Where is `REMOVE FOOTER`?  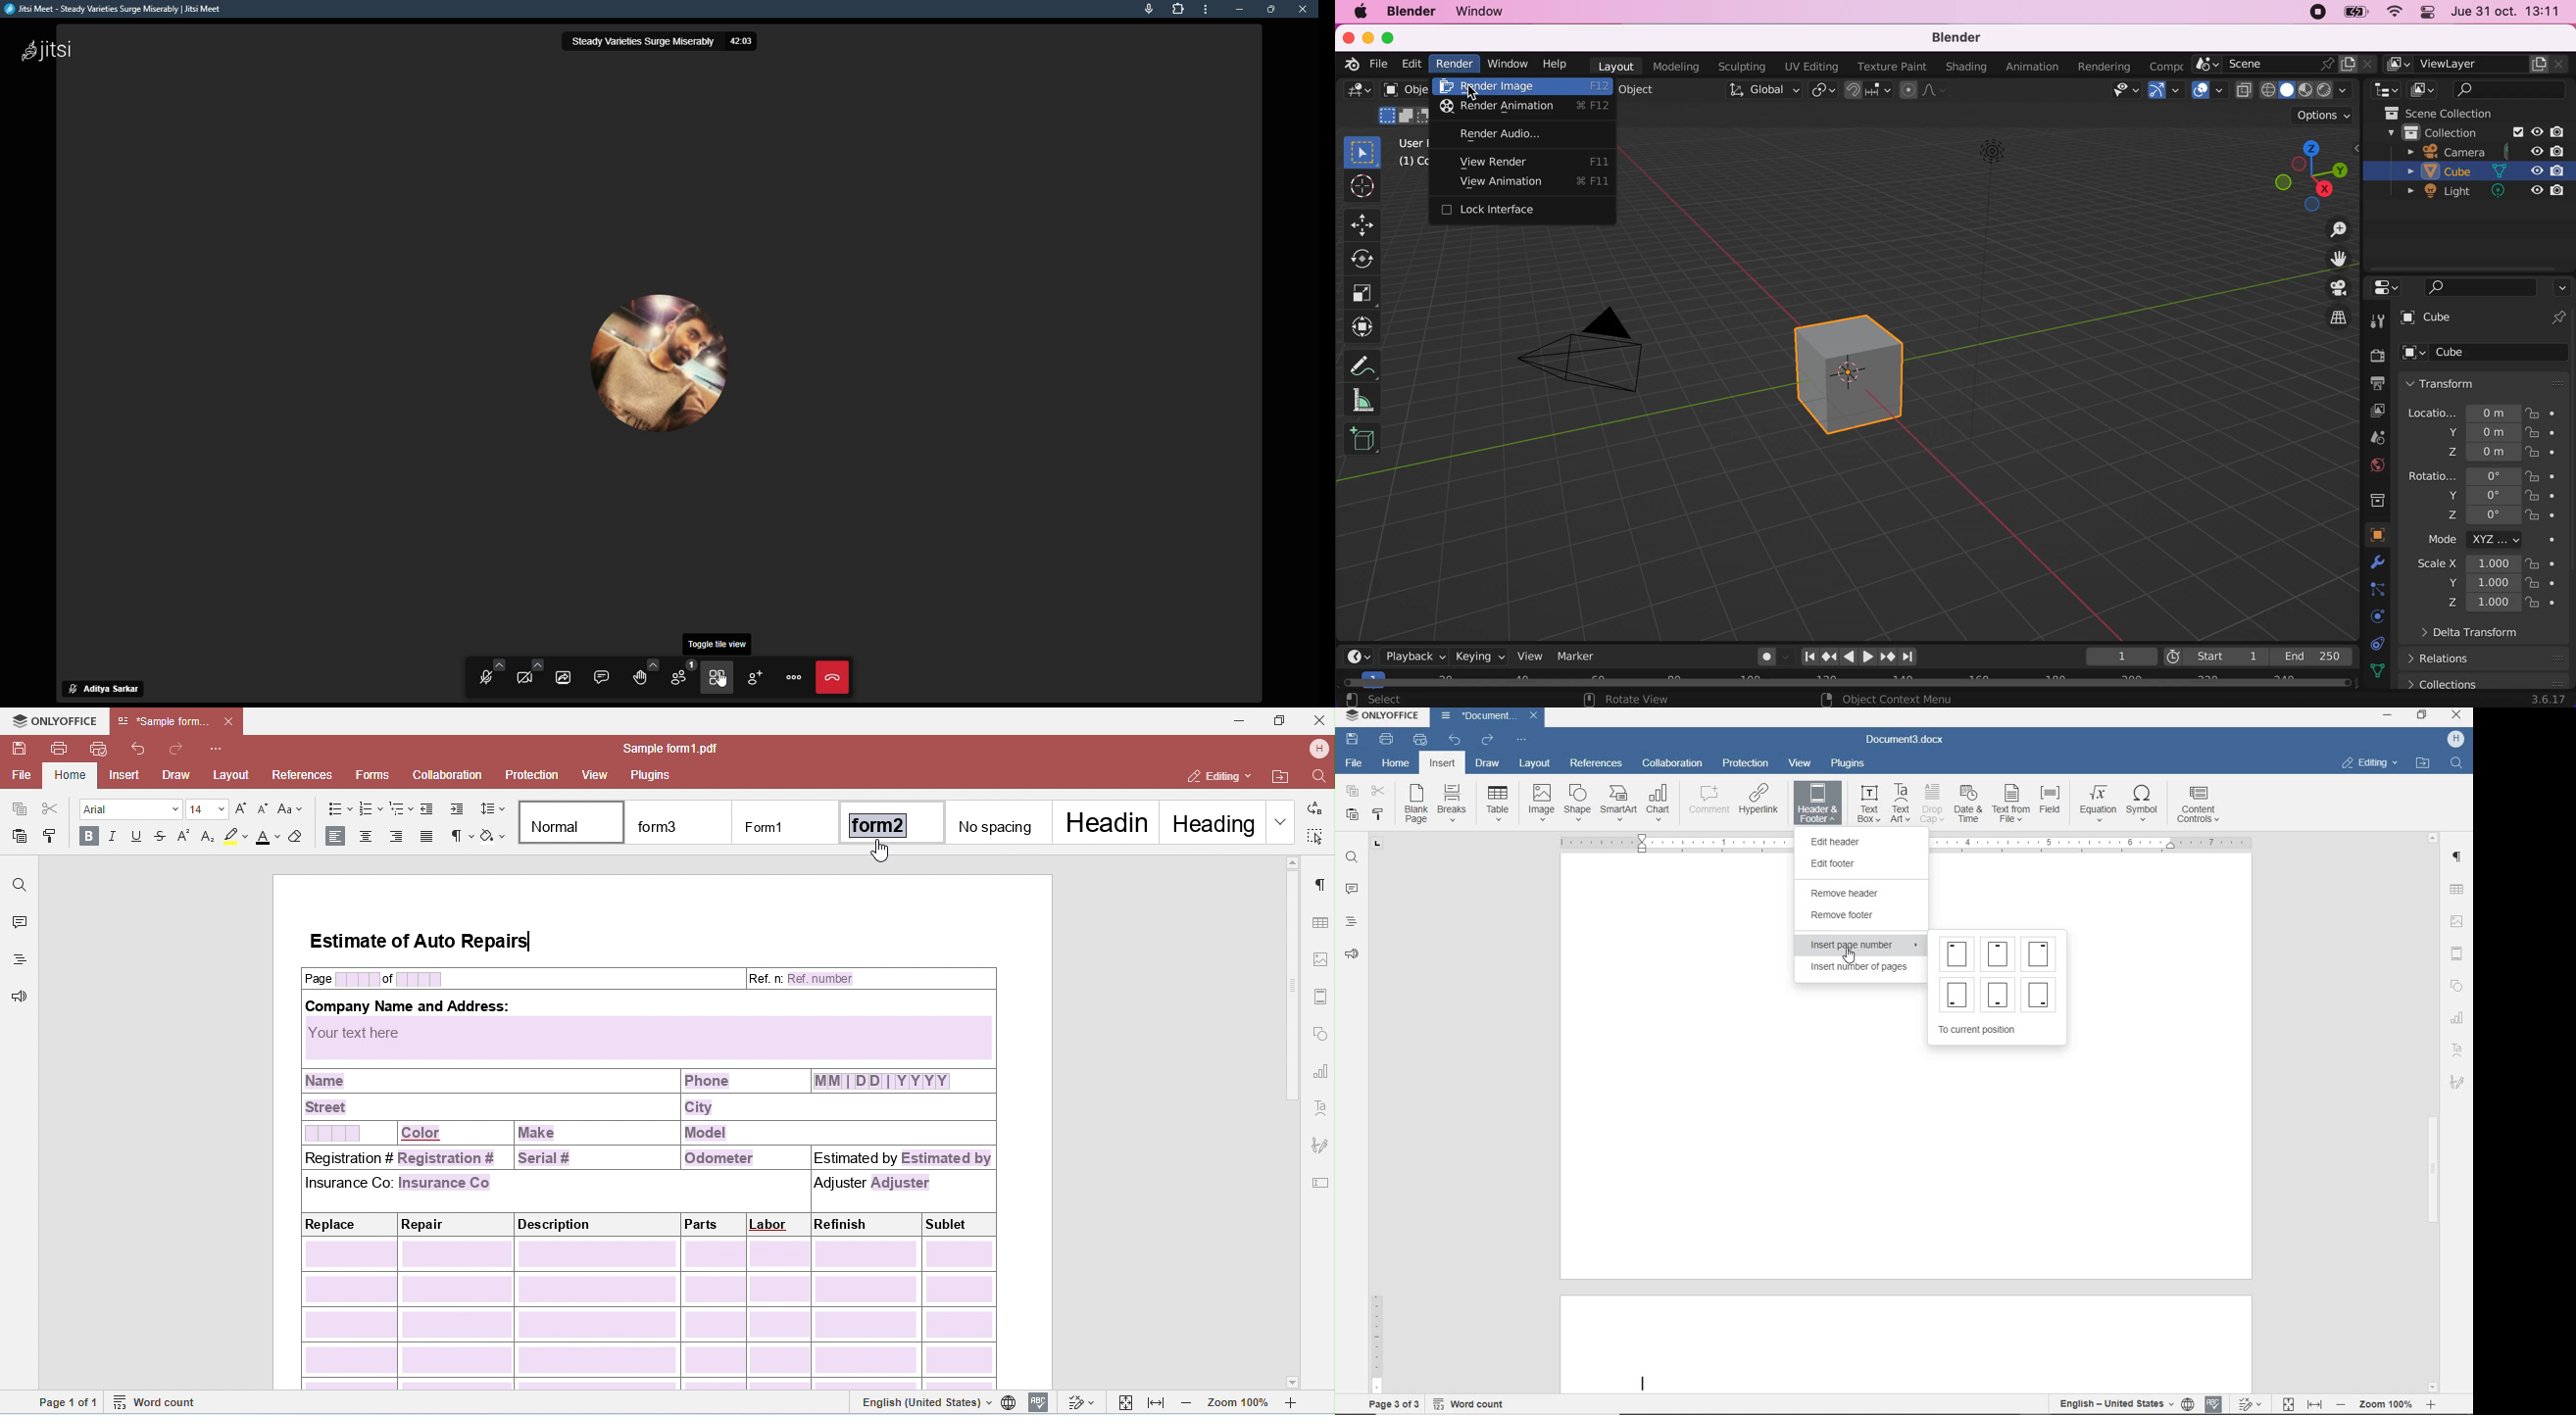 REMOVE FOOTER is located at coordinates (1850, 917).